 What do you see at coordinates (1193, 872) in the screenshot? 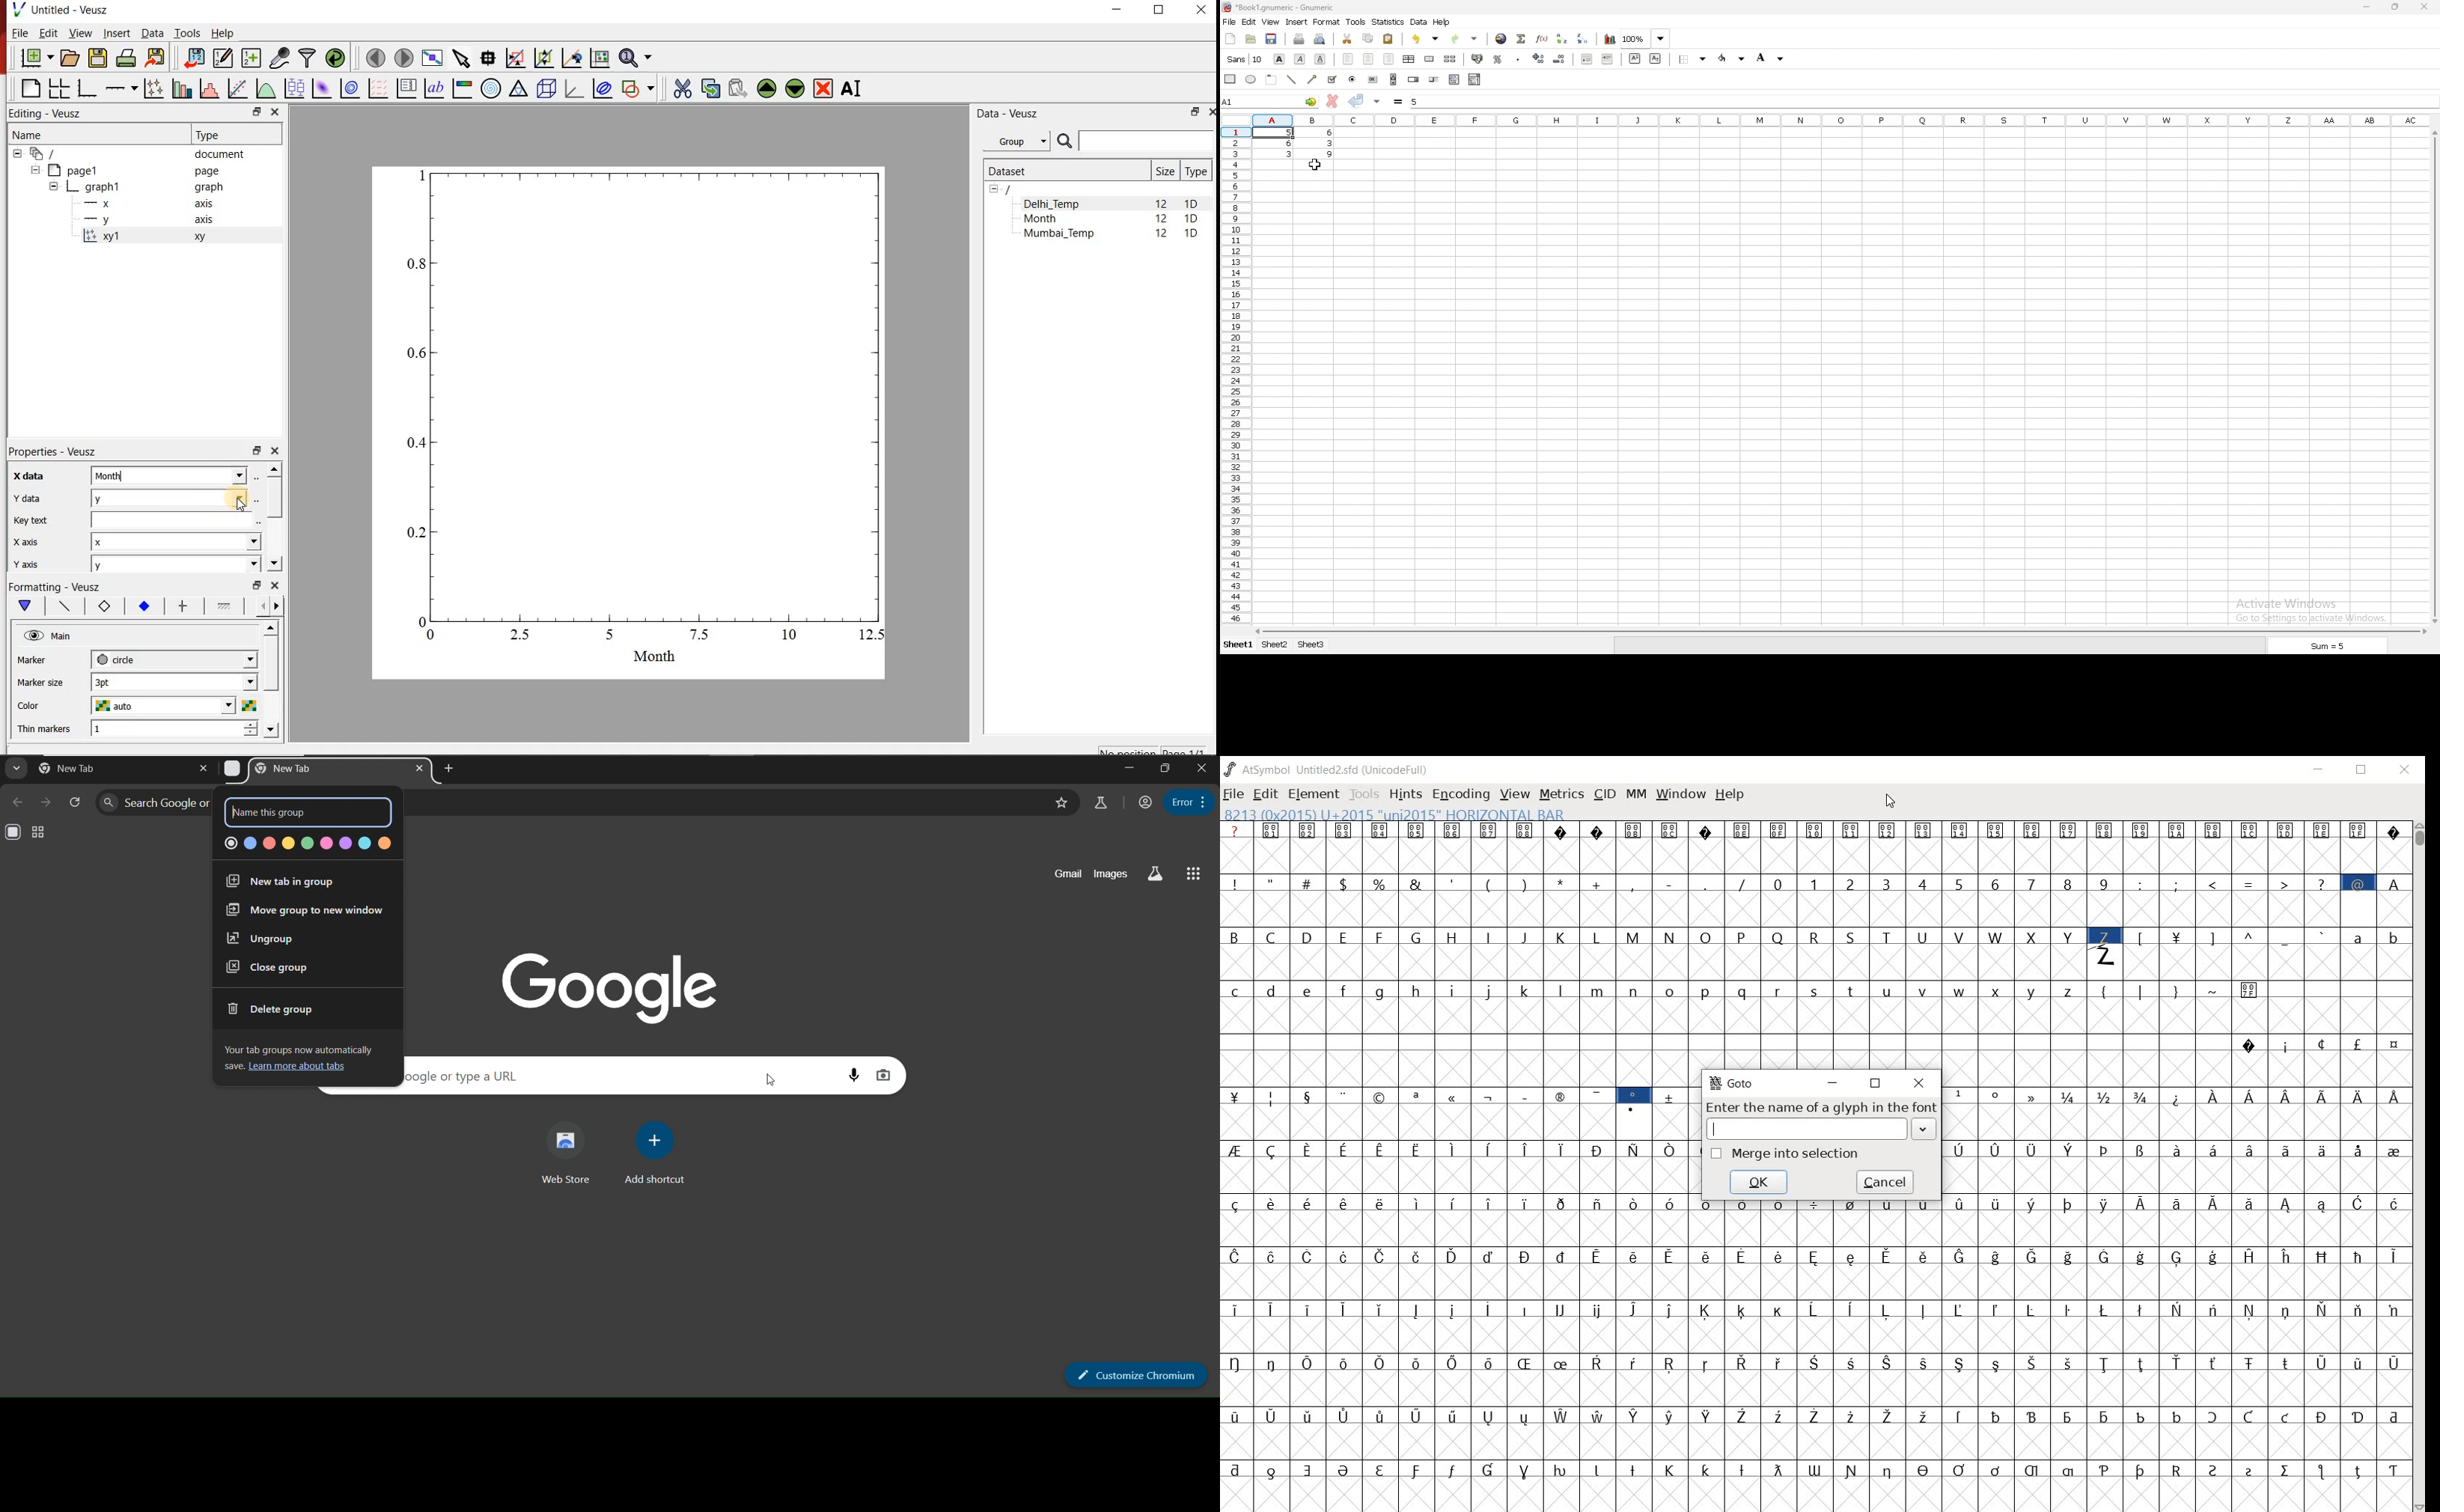
I see `google apps` at bounding box center [1193, 872].